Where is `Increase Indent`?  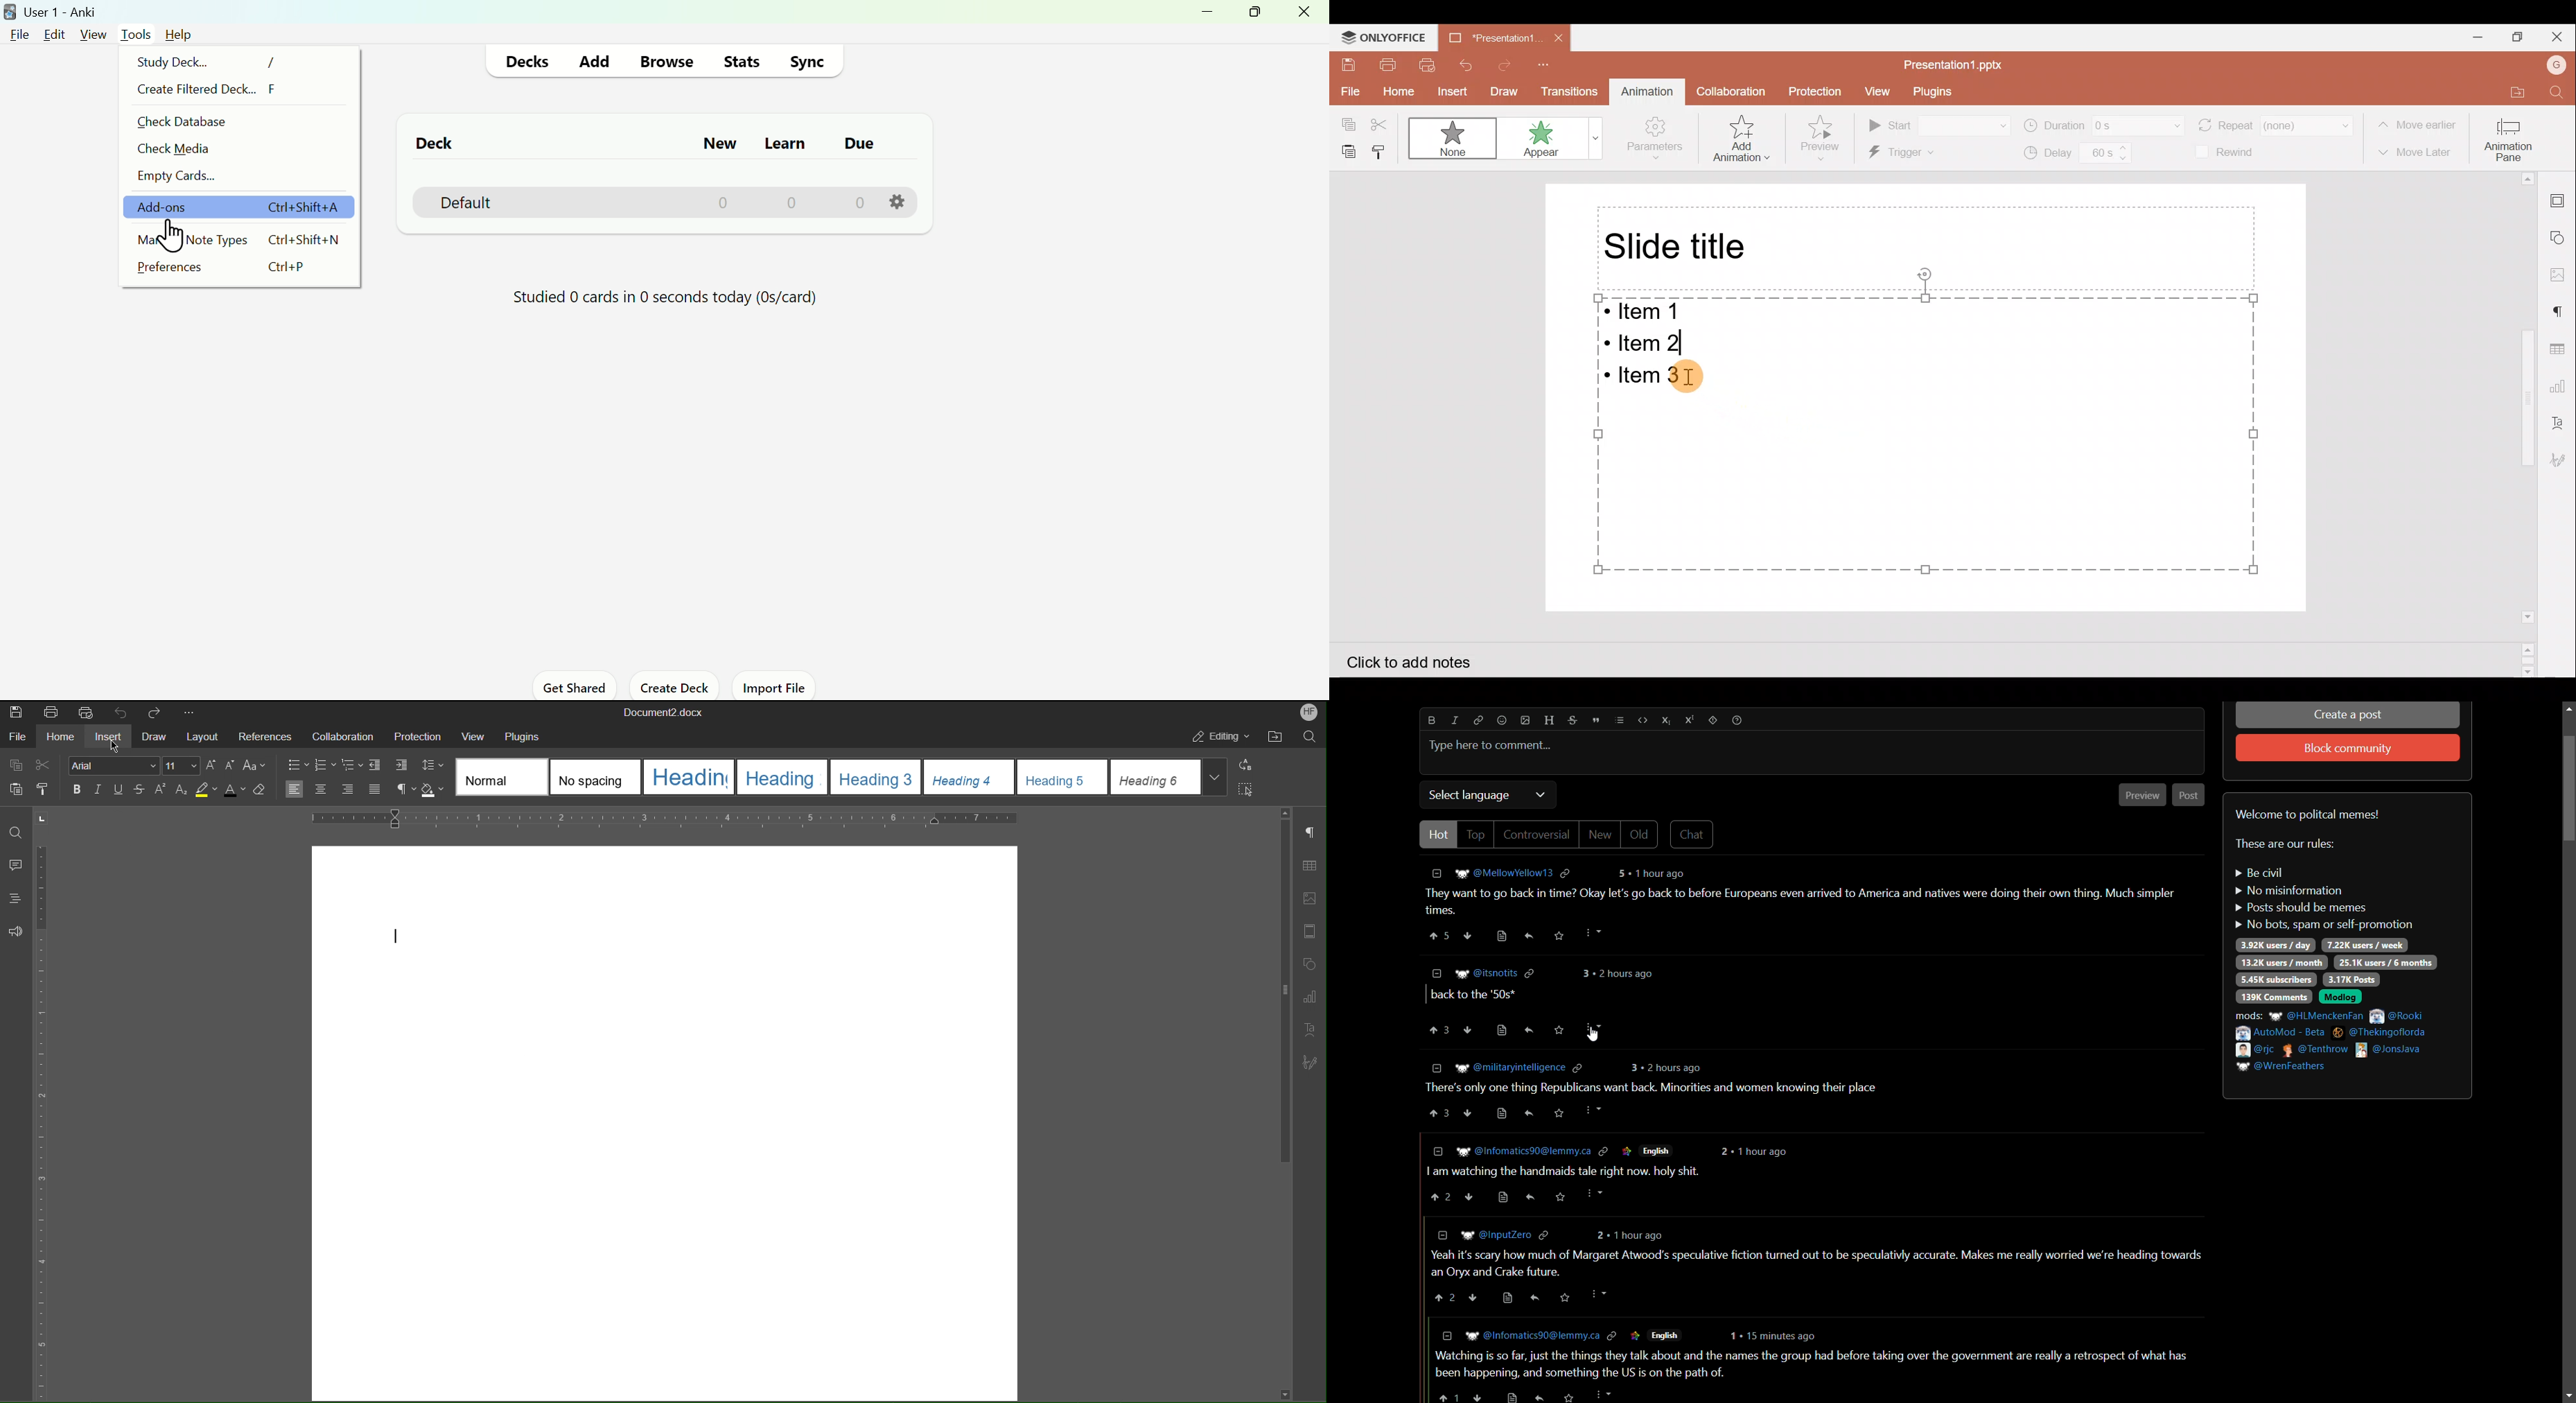
Increase Indent is located at coordinates (401, 765).